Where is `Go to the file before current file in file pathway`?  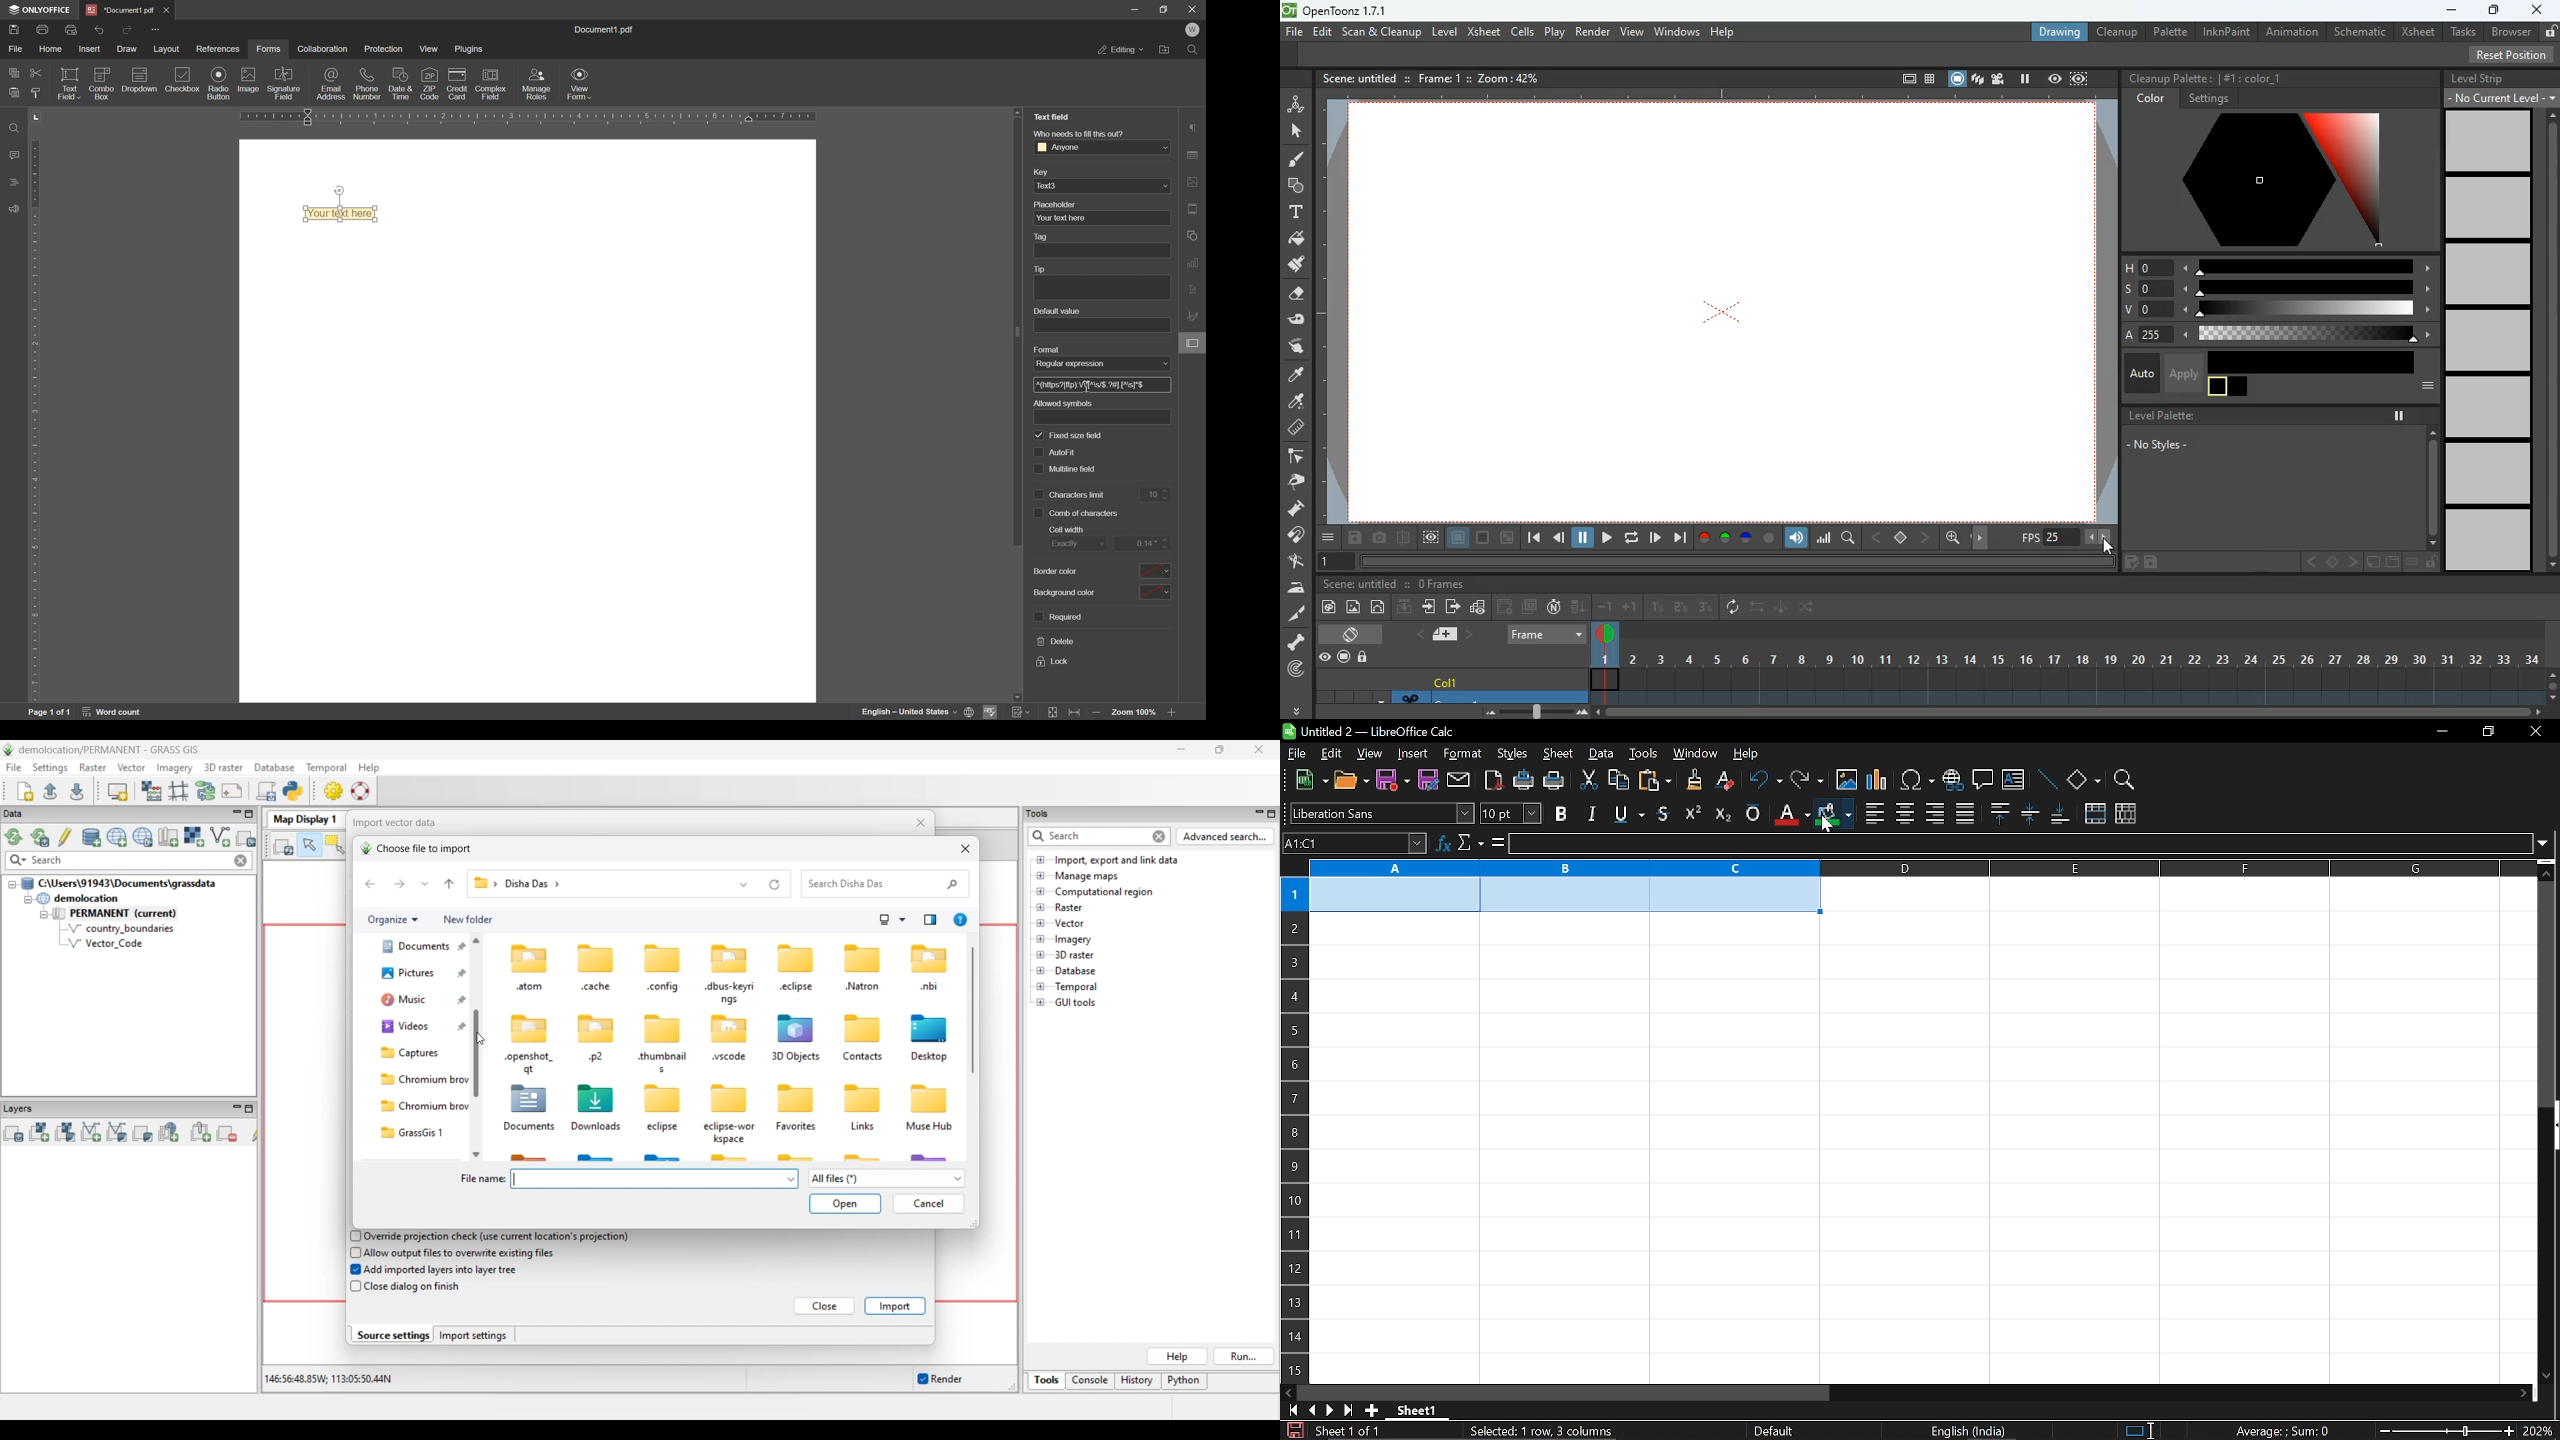 Go to the file before current file in file pathway is located at coordinates (449, 884).